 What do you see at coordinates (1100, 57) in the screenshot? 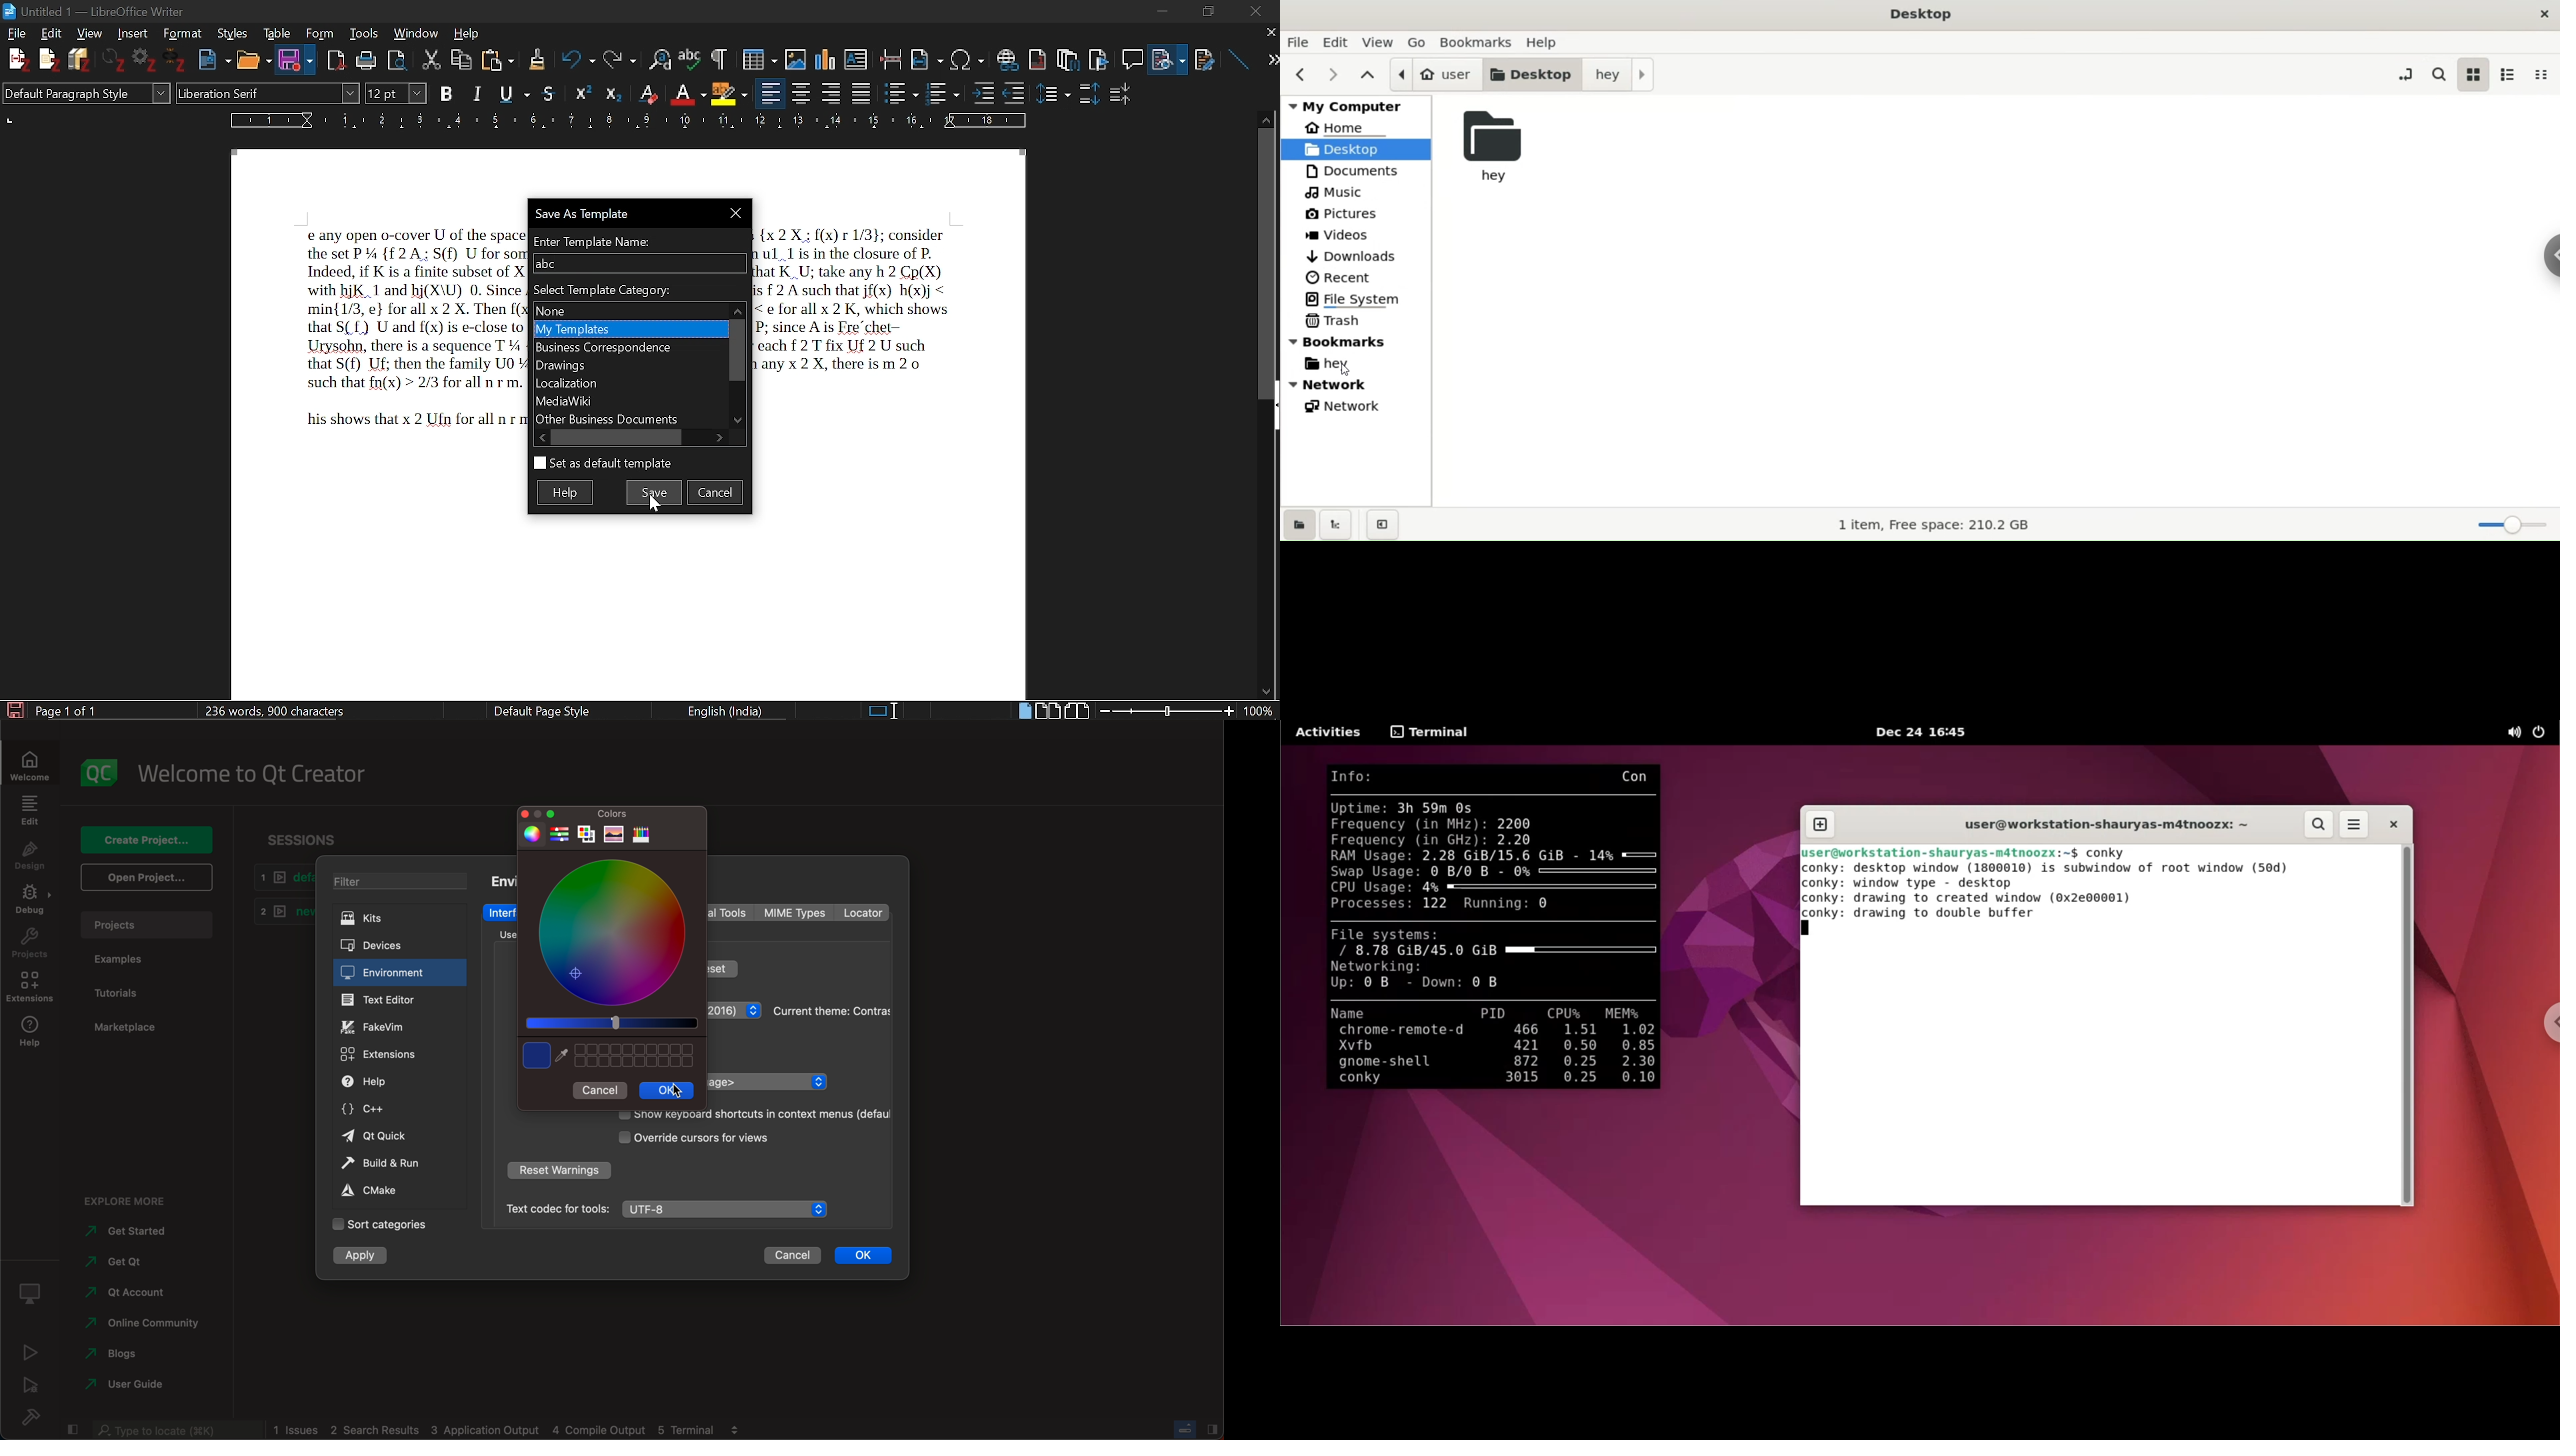
I see `insert bookmark` at bounding box center [1100, 57].